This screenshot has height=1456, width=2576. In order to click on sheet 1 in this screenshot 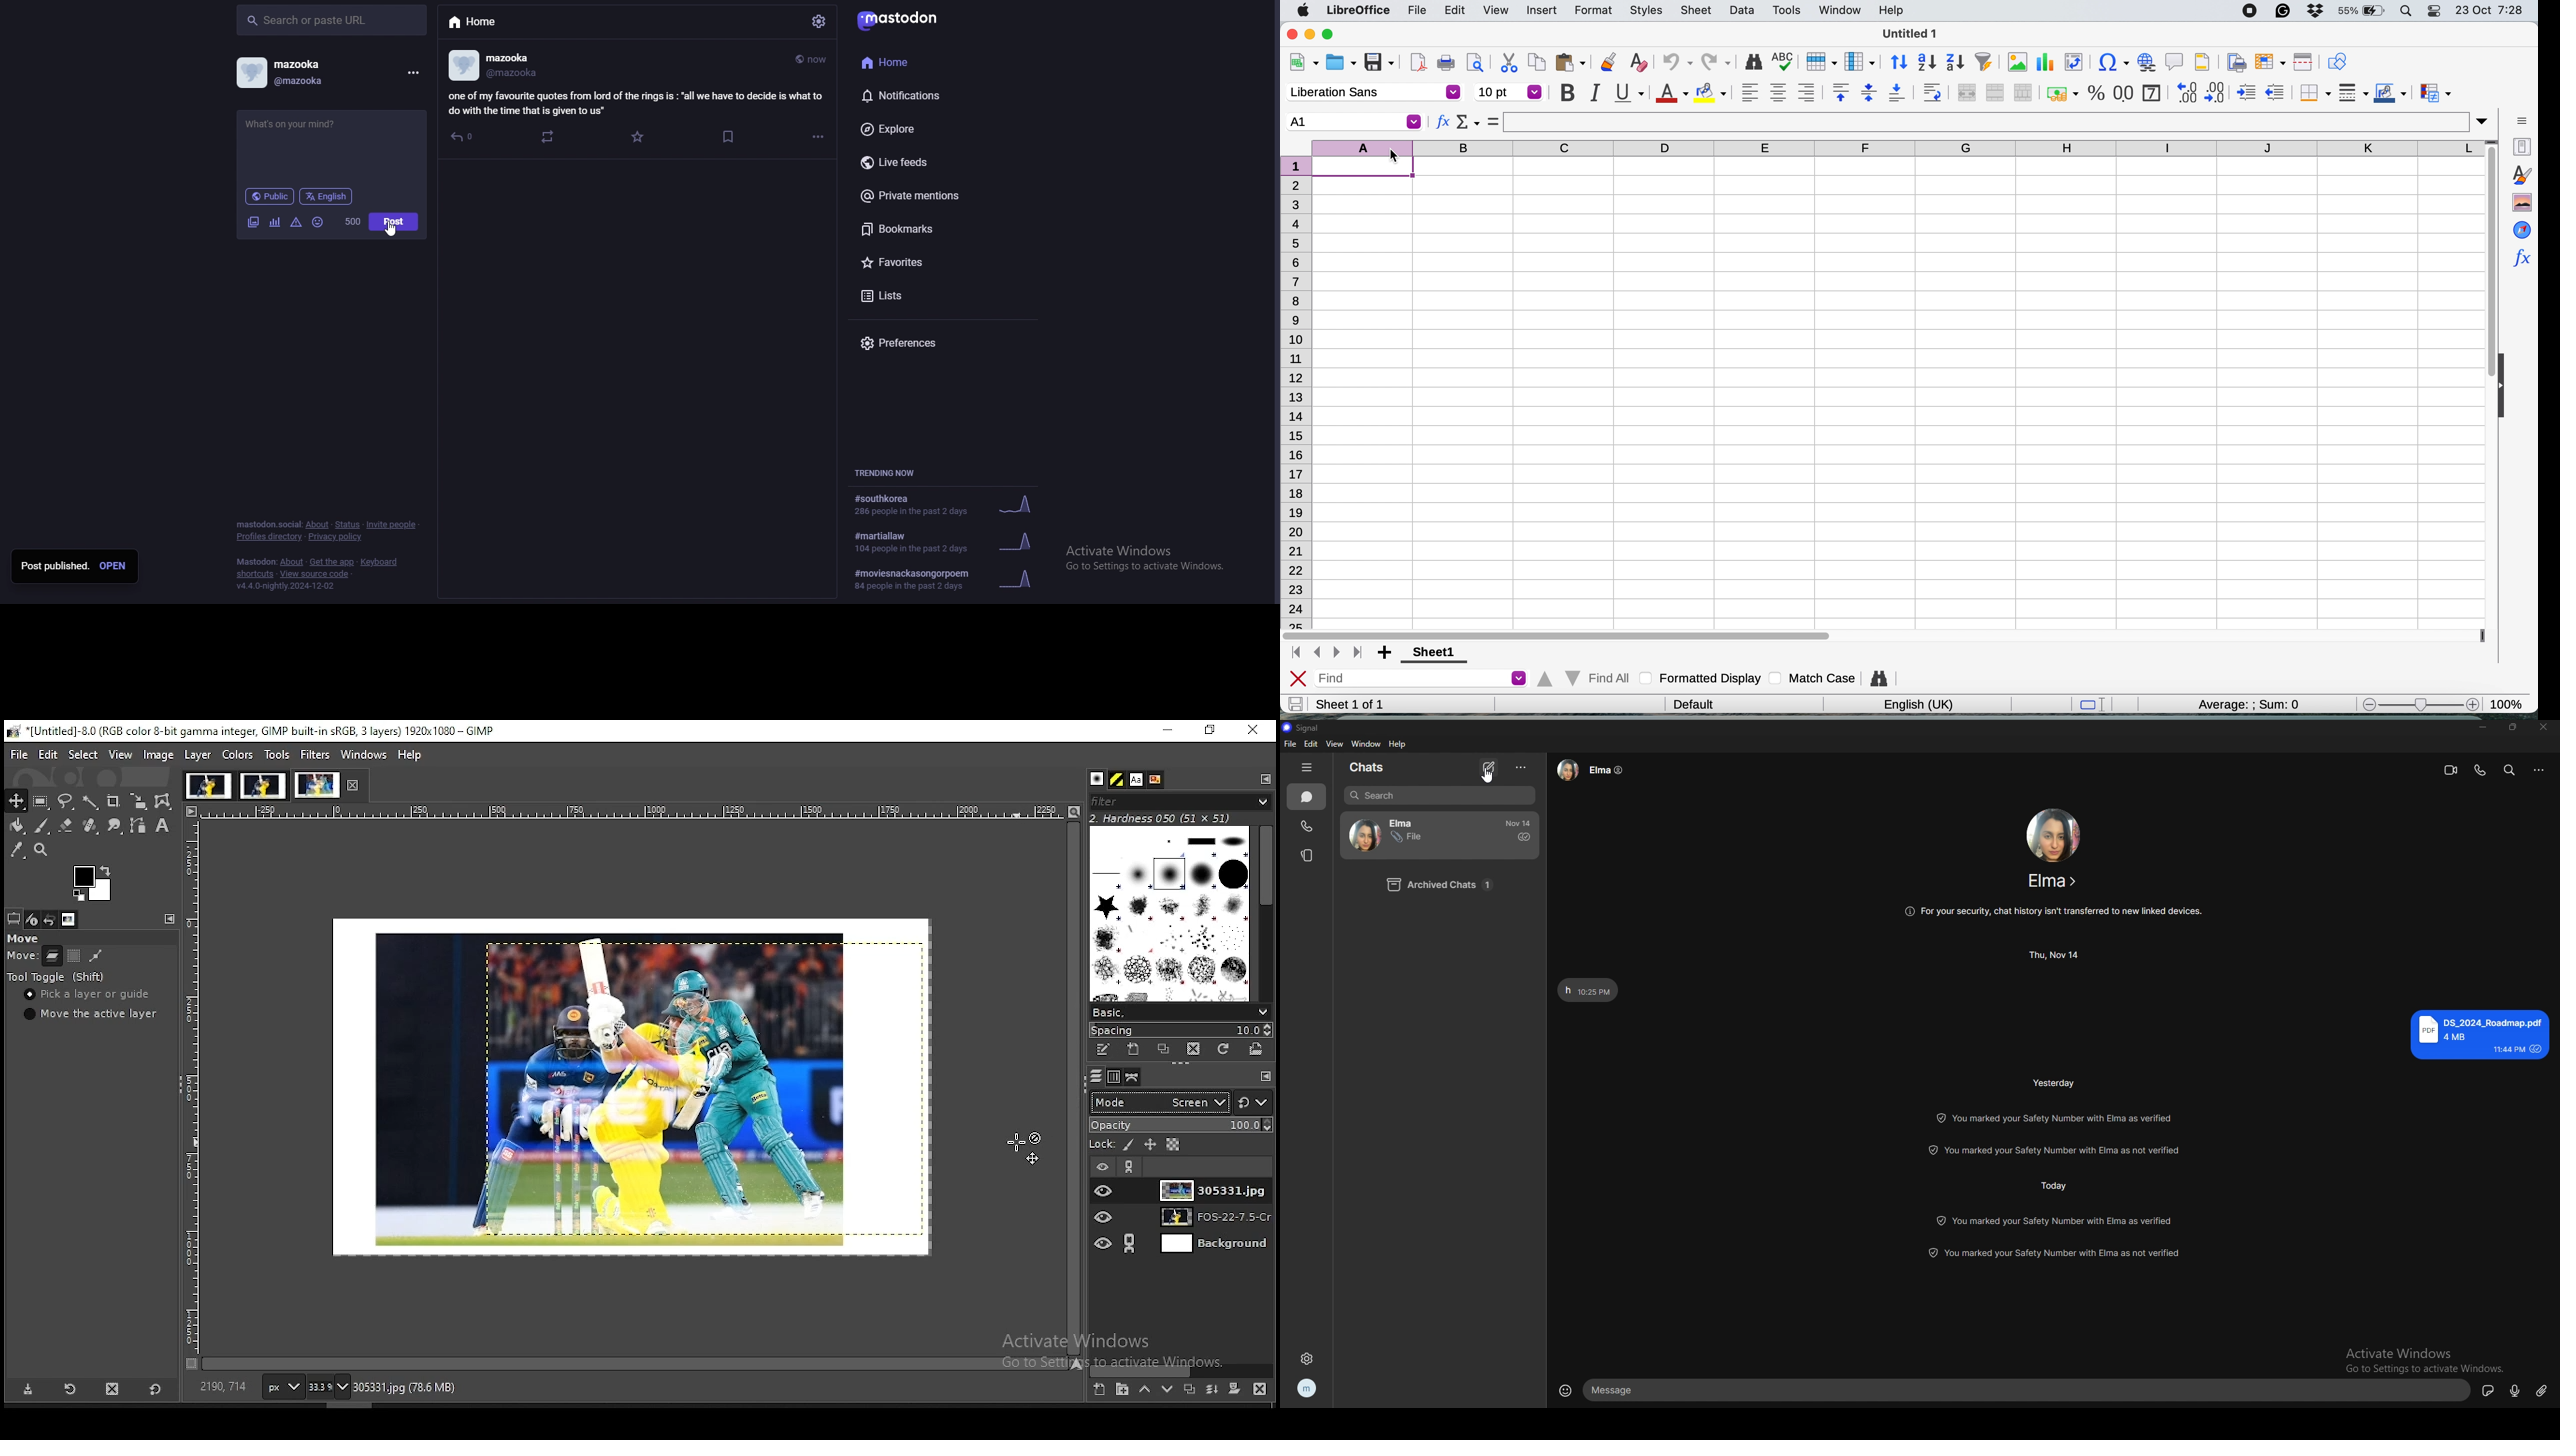, I will do `click(1436, 652)`.